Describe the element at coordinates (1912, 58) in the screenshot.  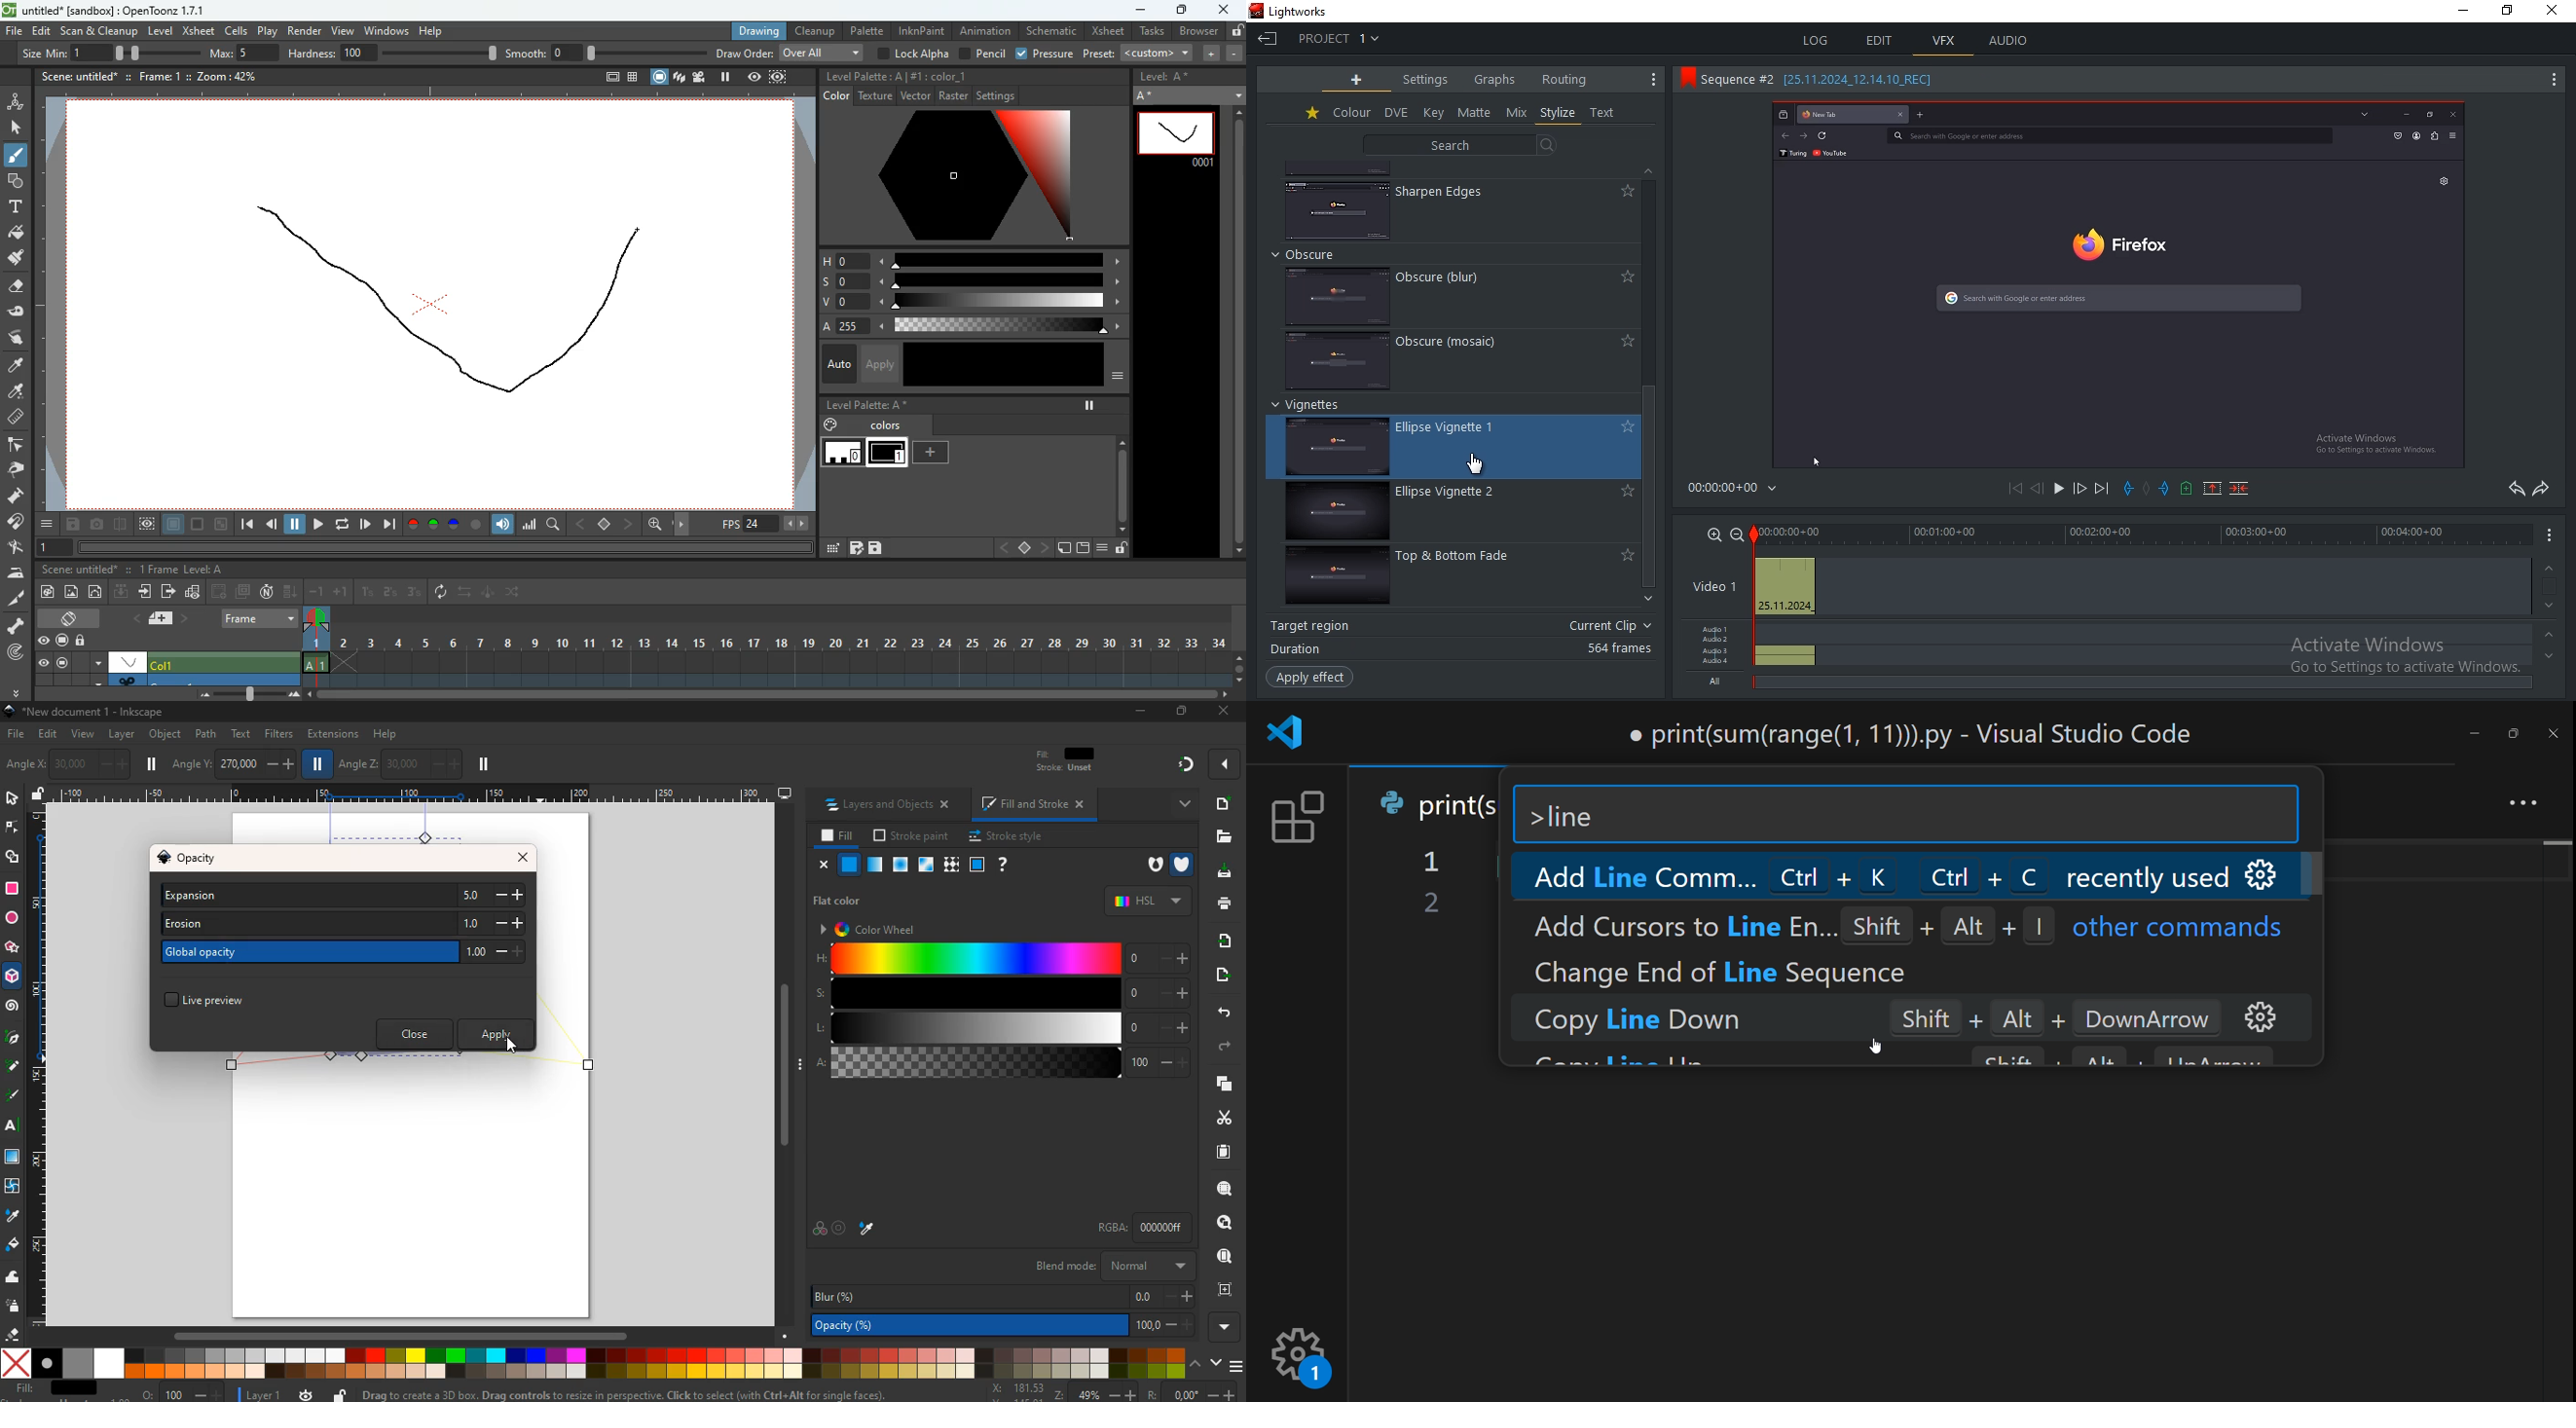
I see `Edit menu selected` at that location.